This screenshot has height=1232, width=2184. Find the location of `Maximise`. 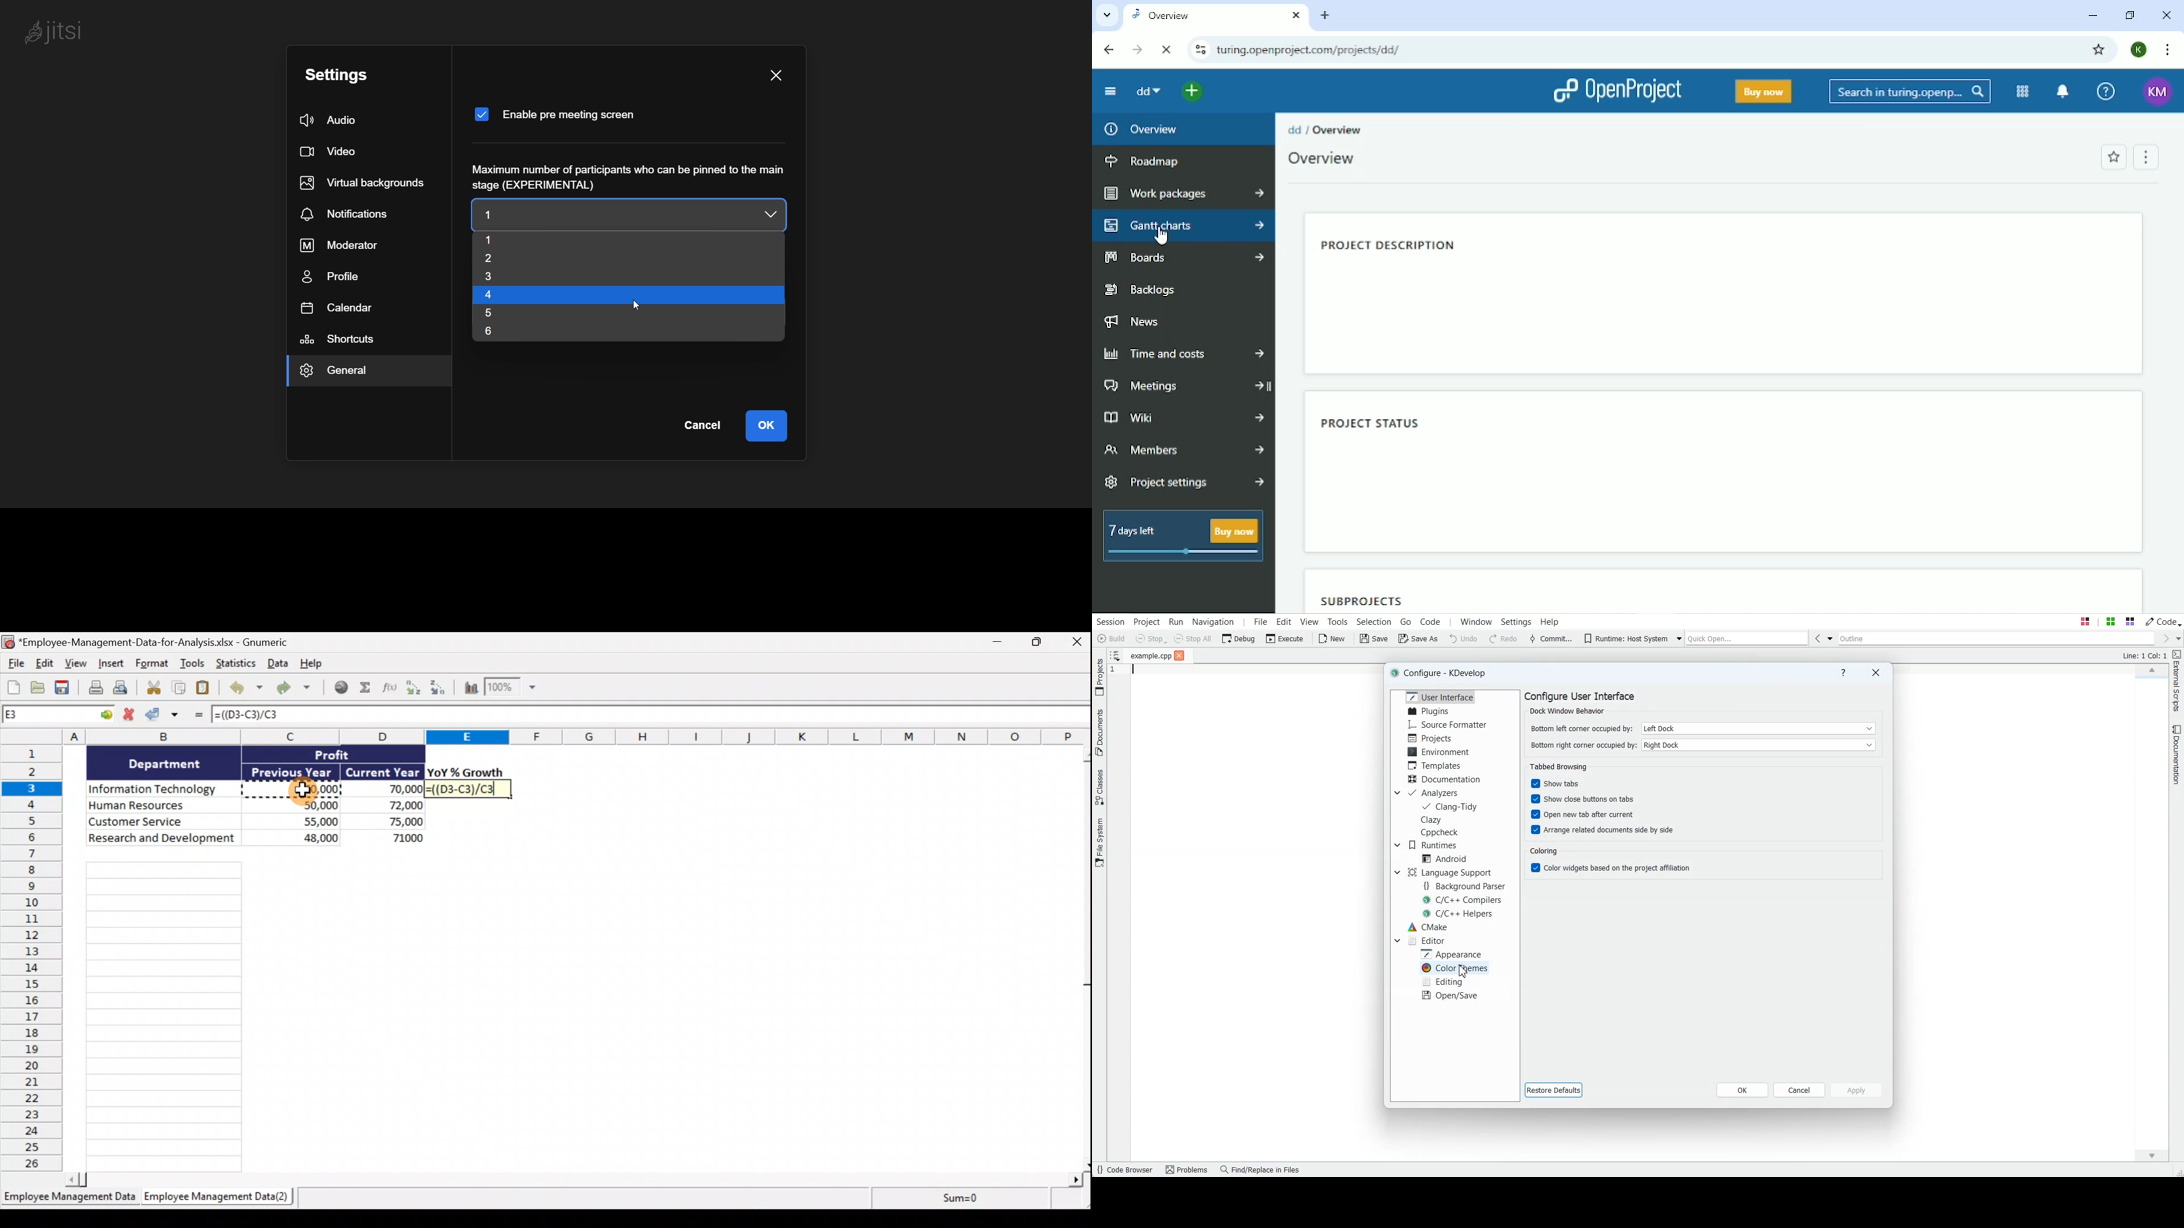

Maximise is located at coordinates (1041, 642).